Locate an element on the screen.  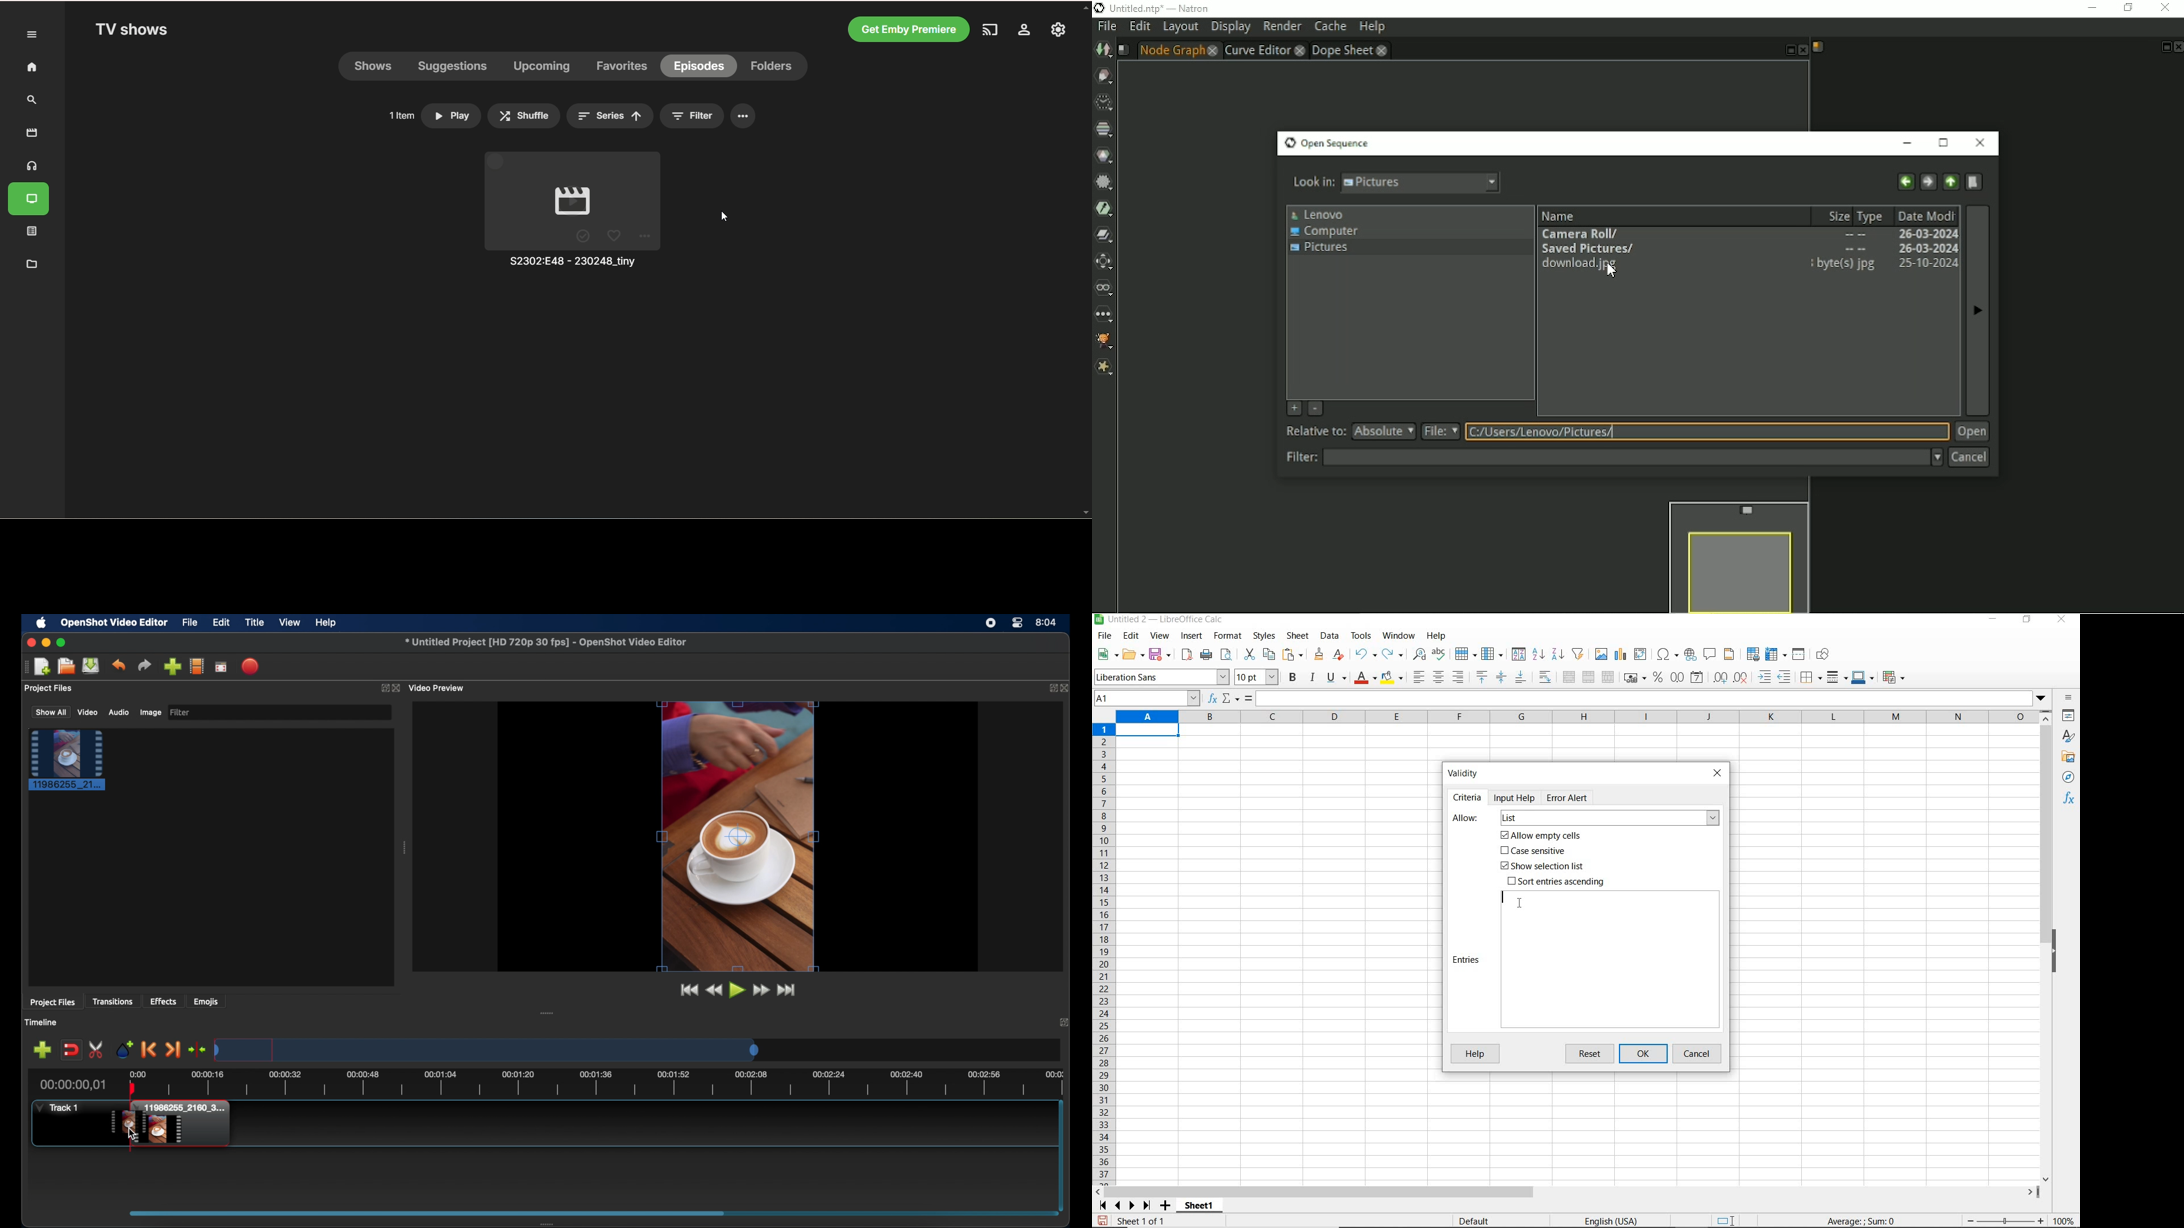
editor is located at coordinates (1501, 898).